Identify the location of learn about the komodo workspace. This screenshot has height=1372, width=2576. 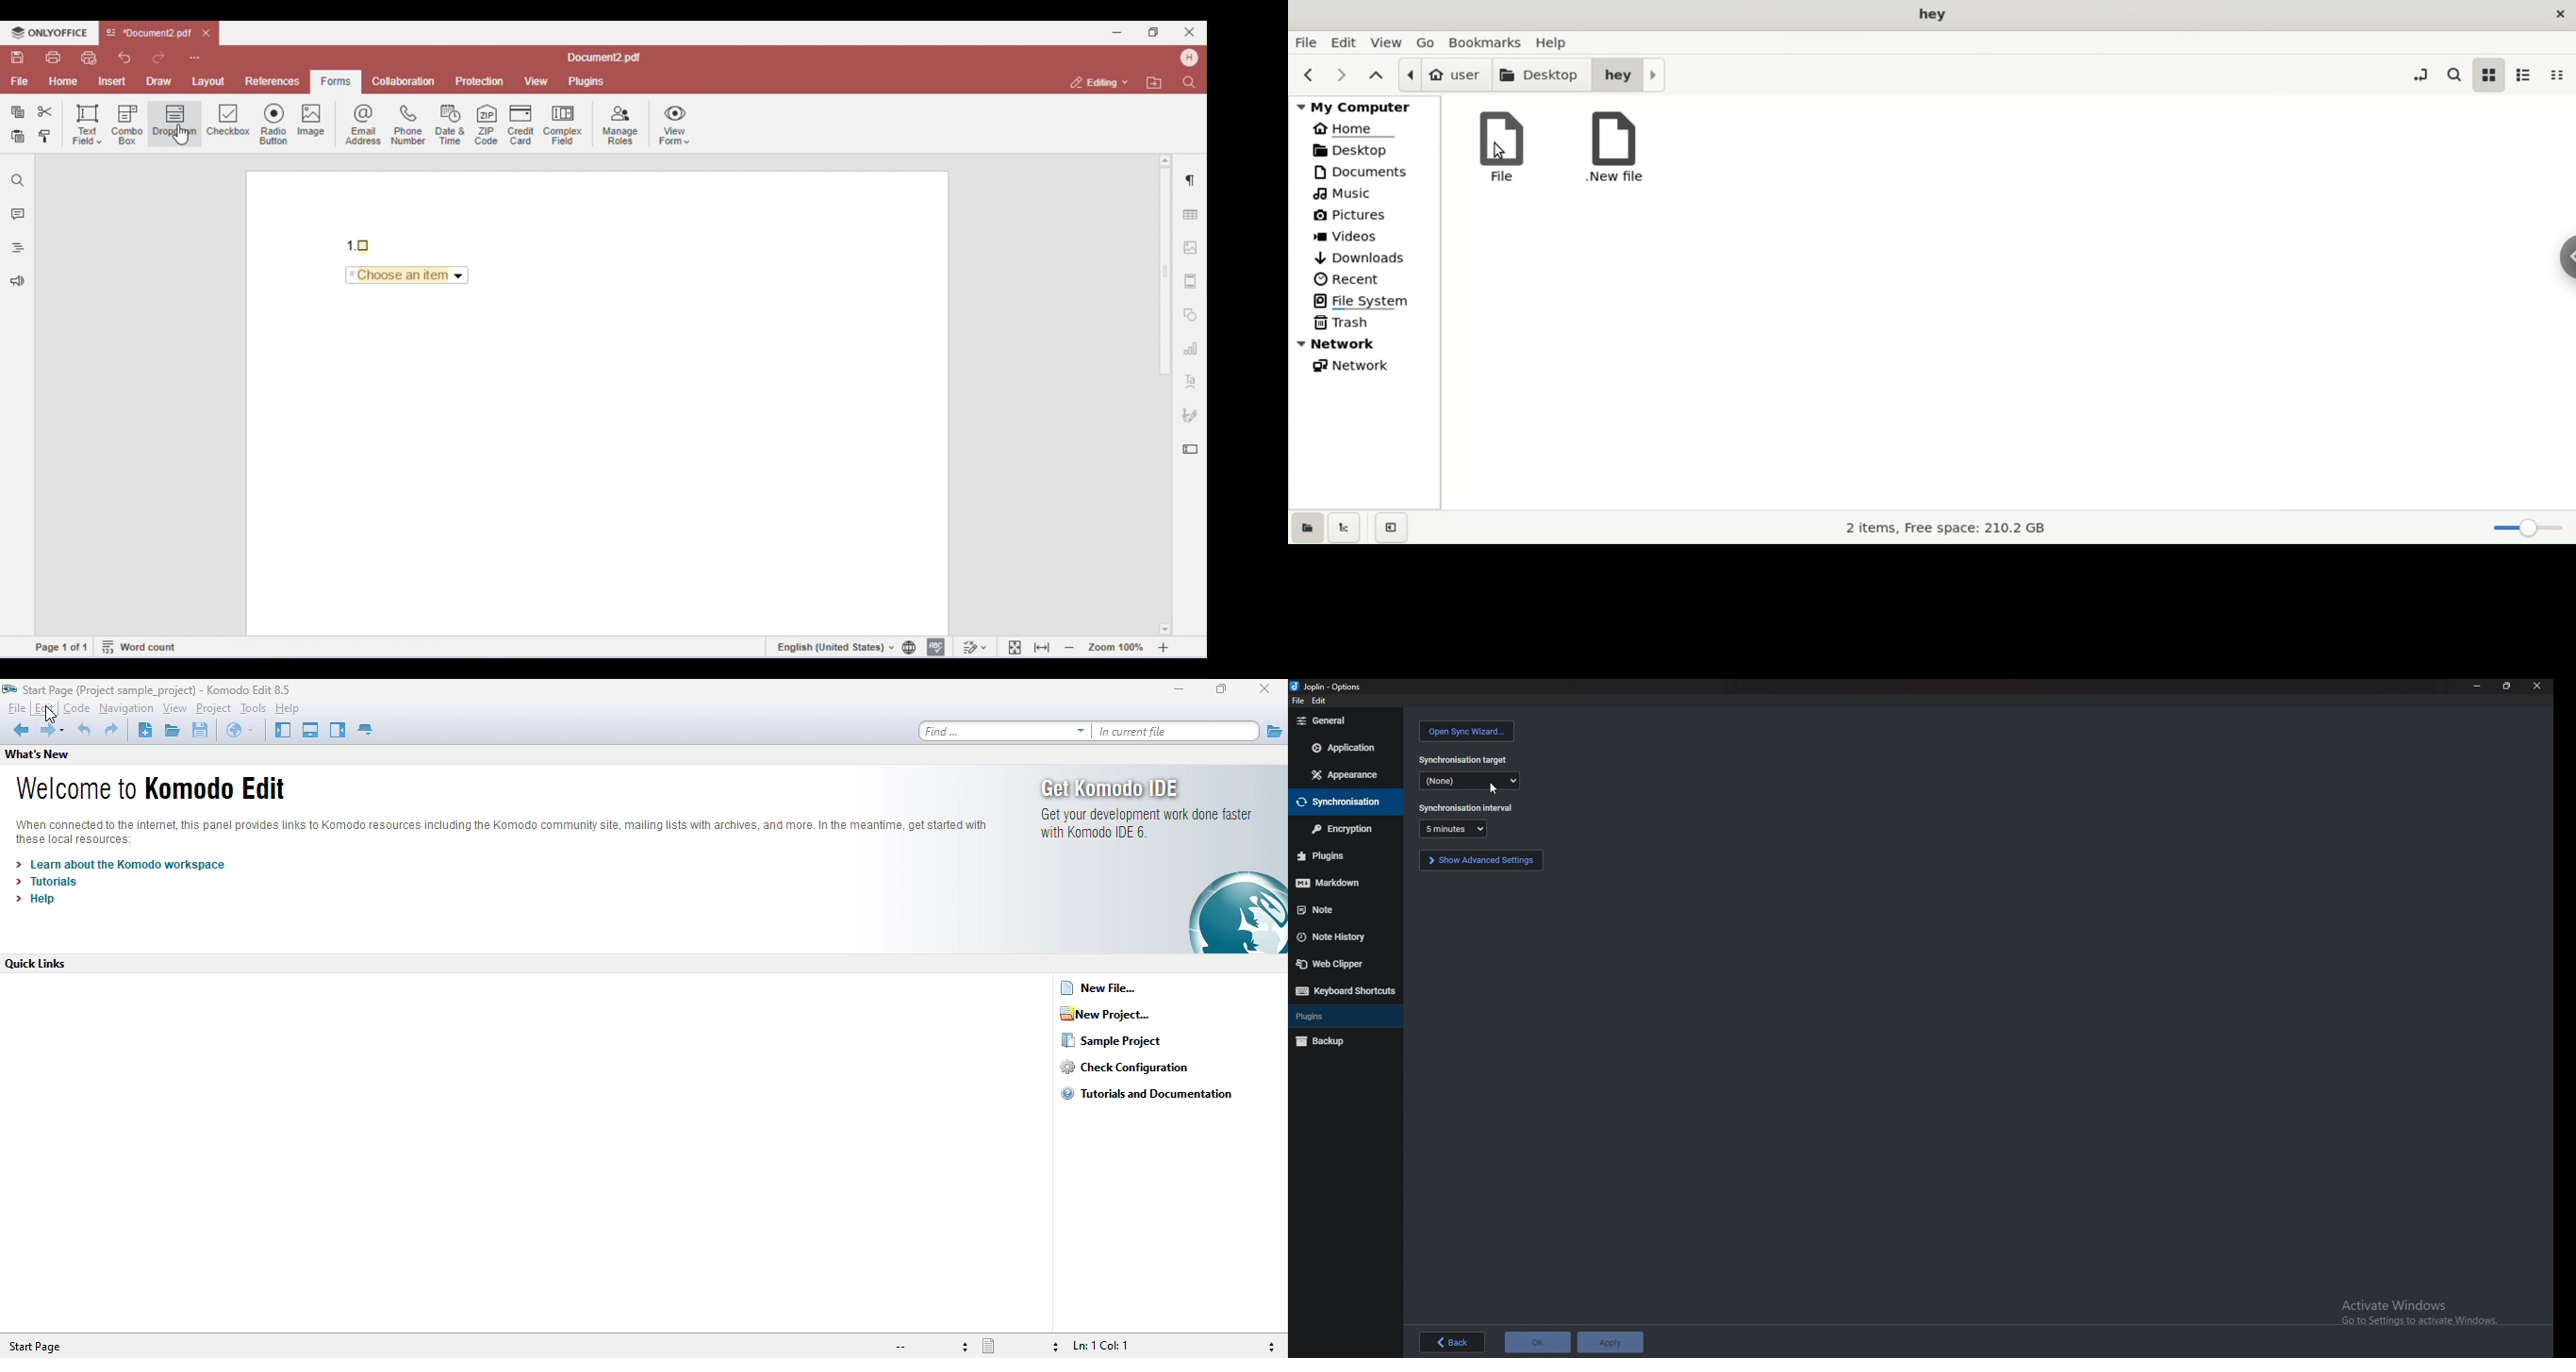
(112, 866).